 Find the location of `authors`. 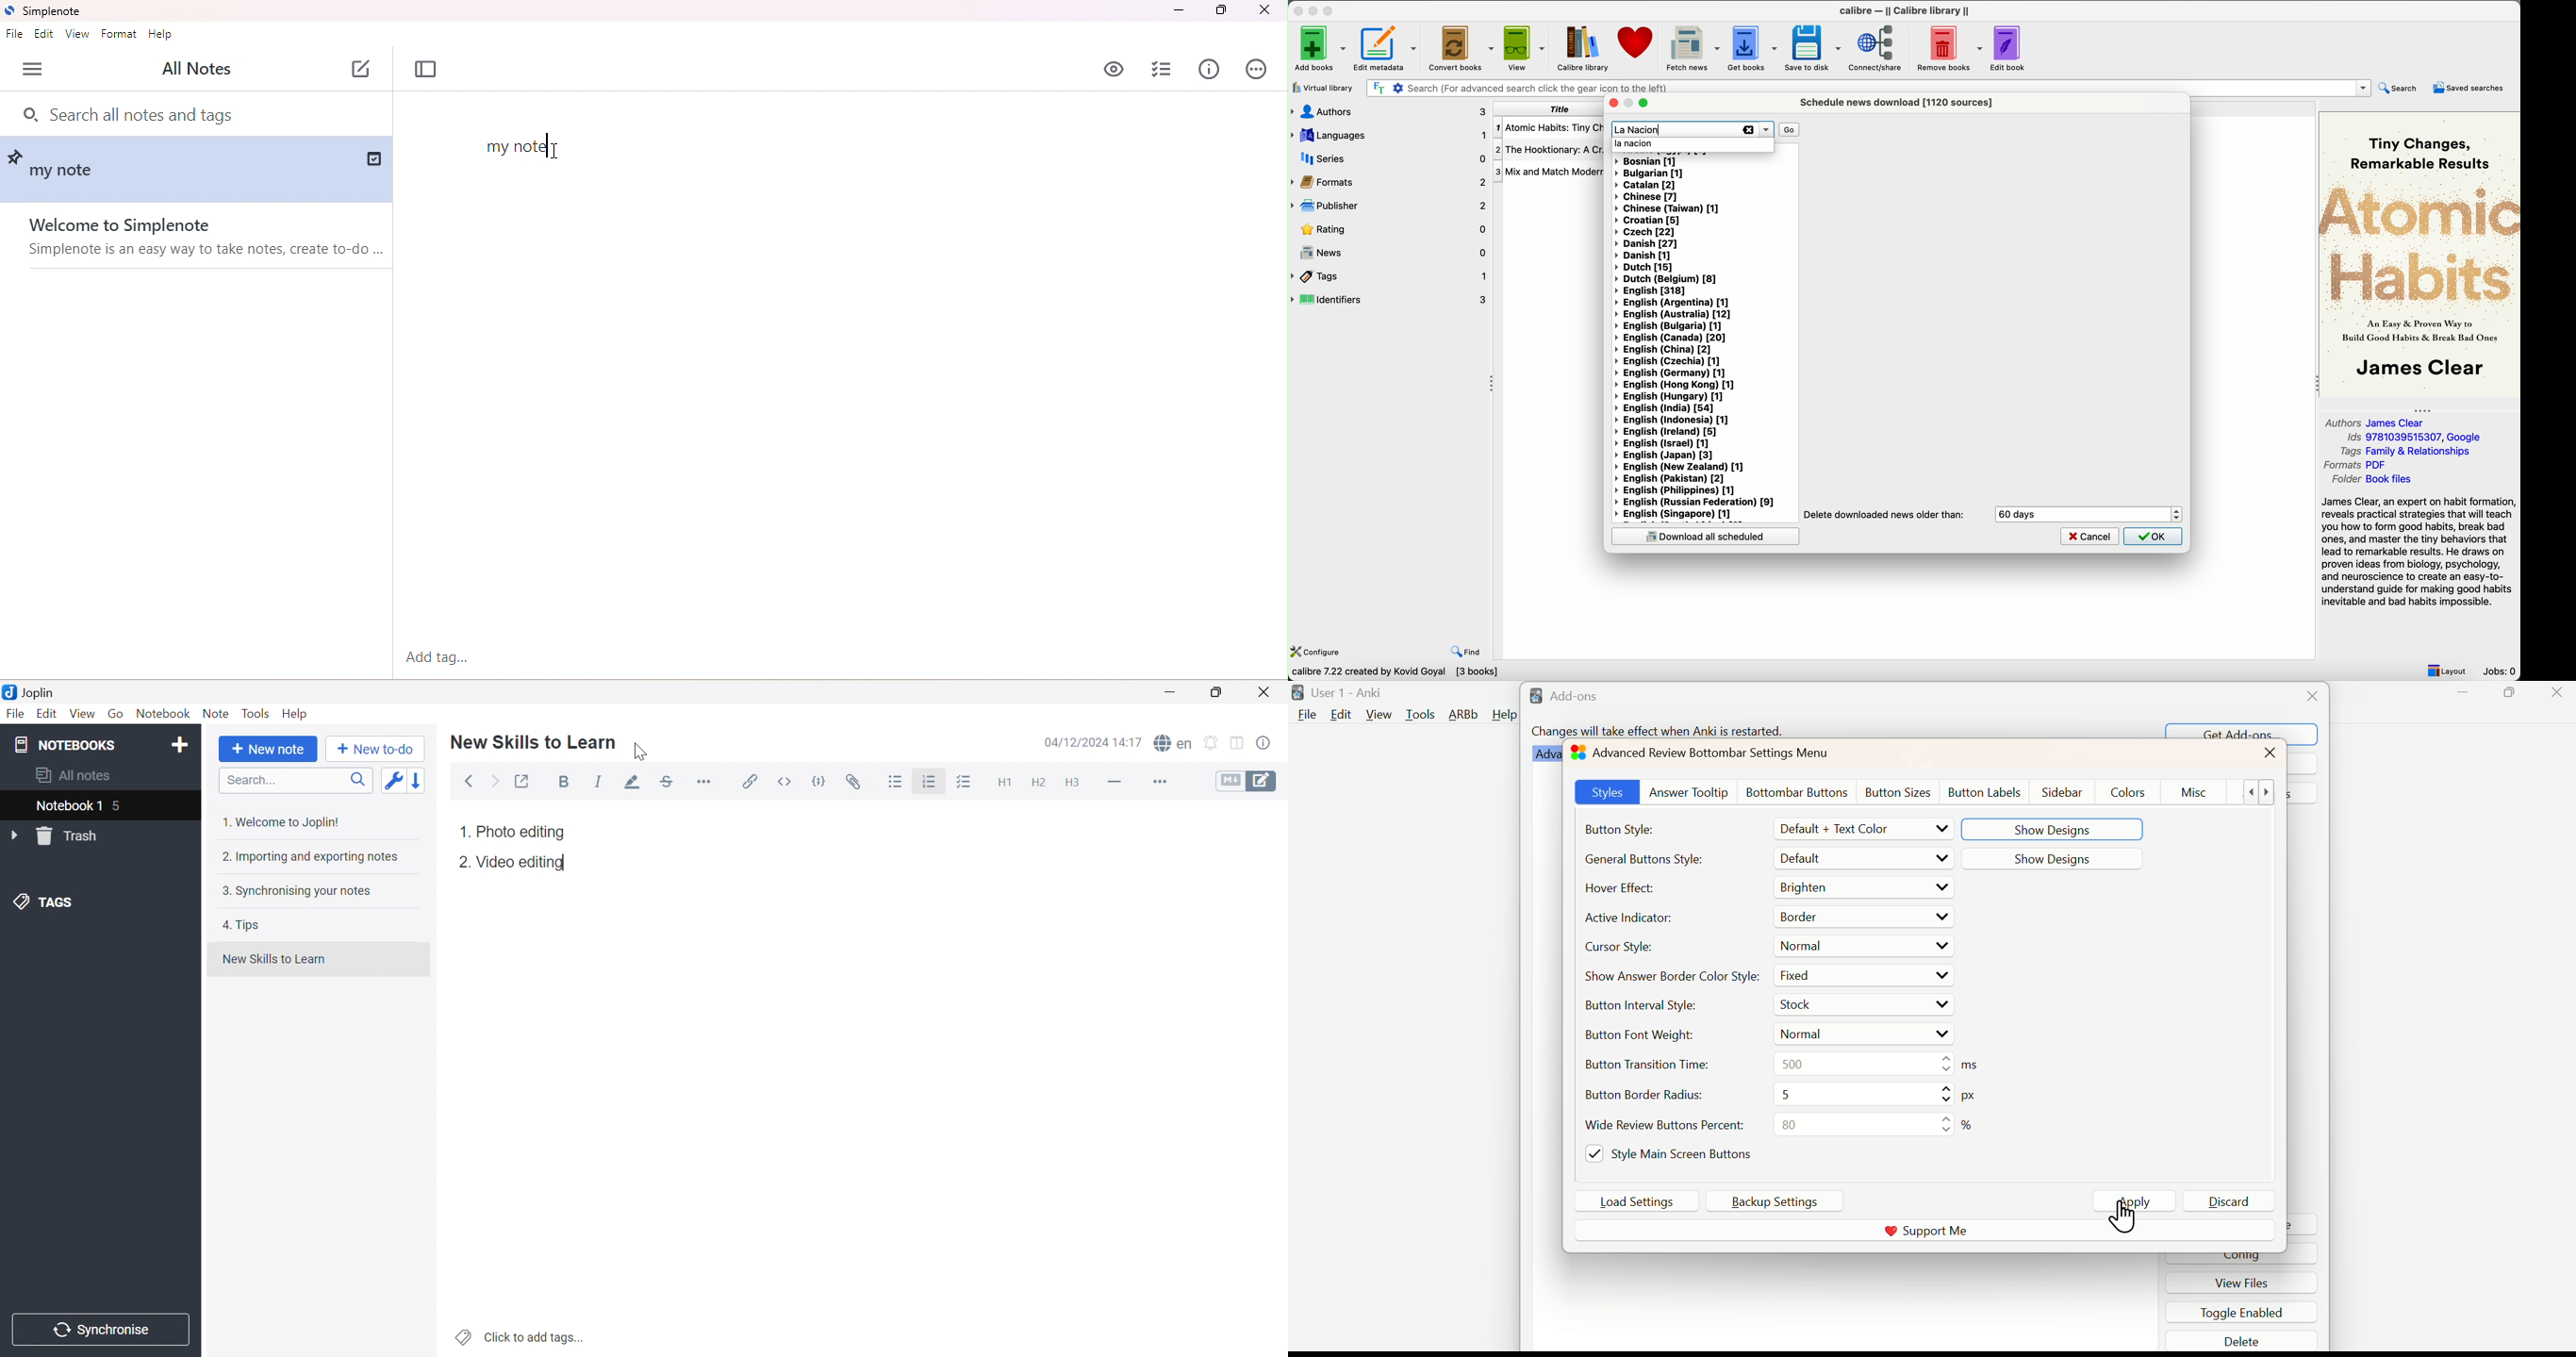

authors is located at coordinates (1390, 112).